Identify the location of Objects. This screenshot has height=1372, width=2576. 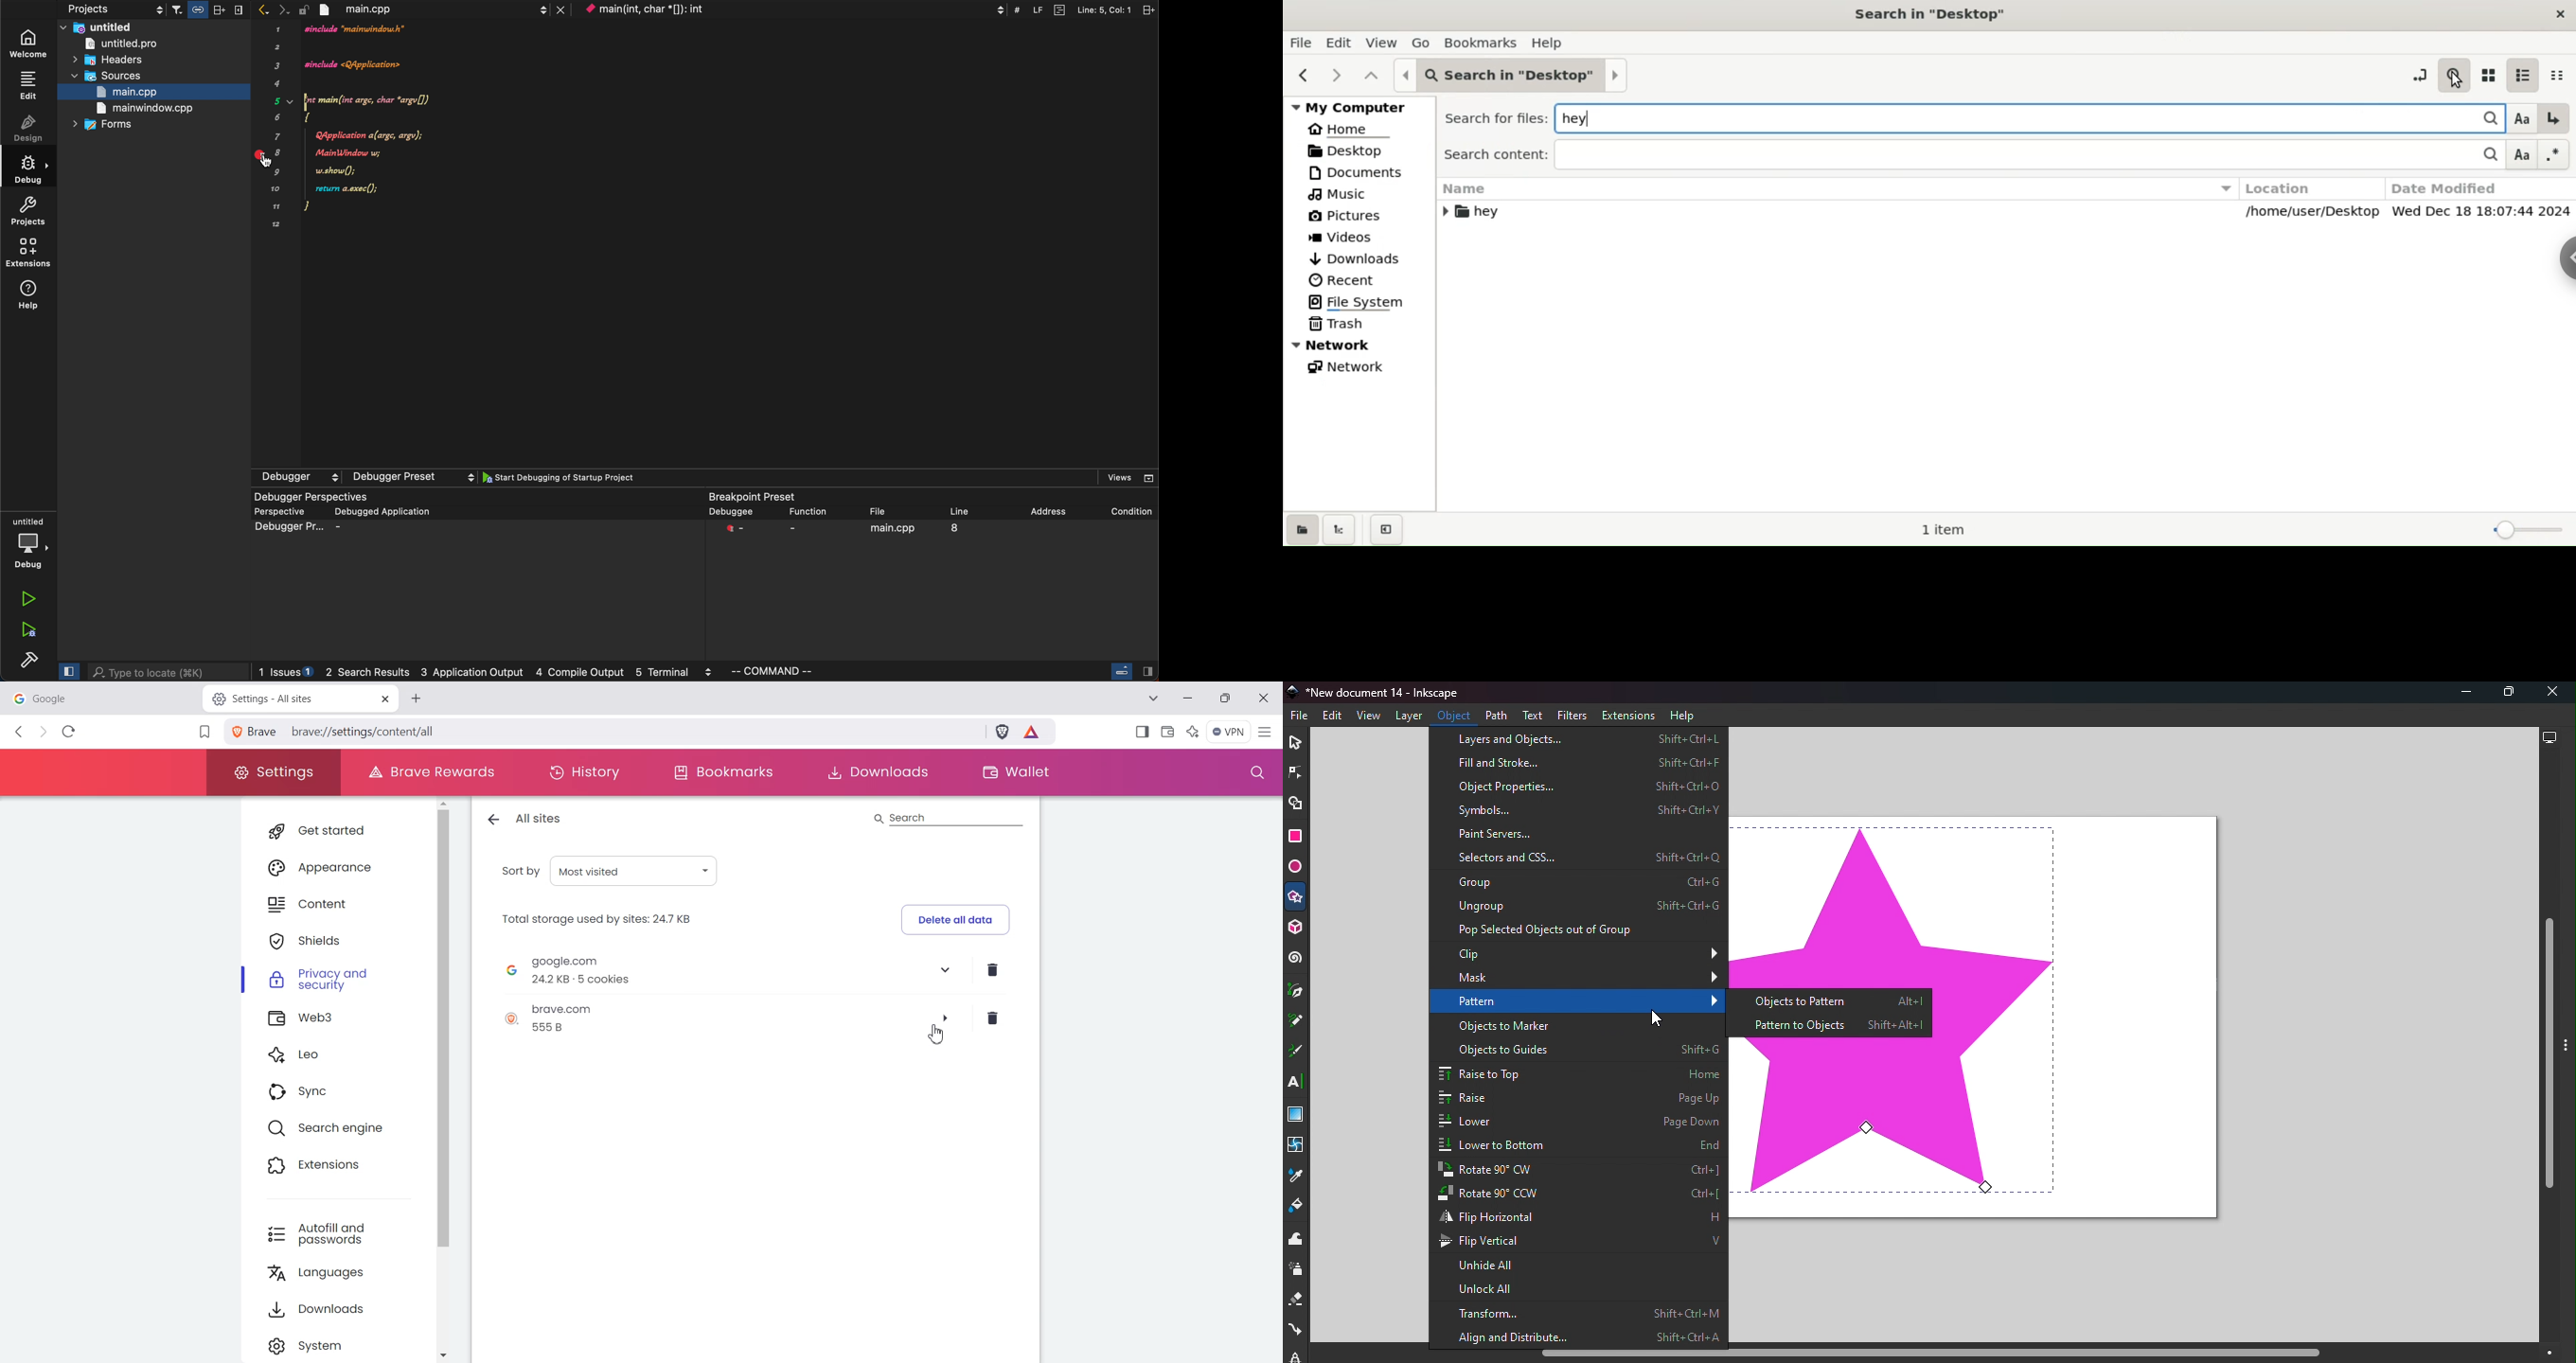
(1578, 1027).